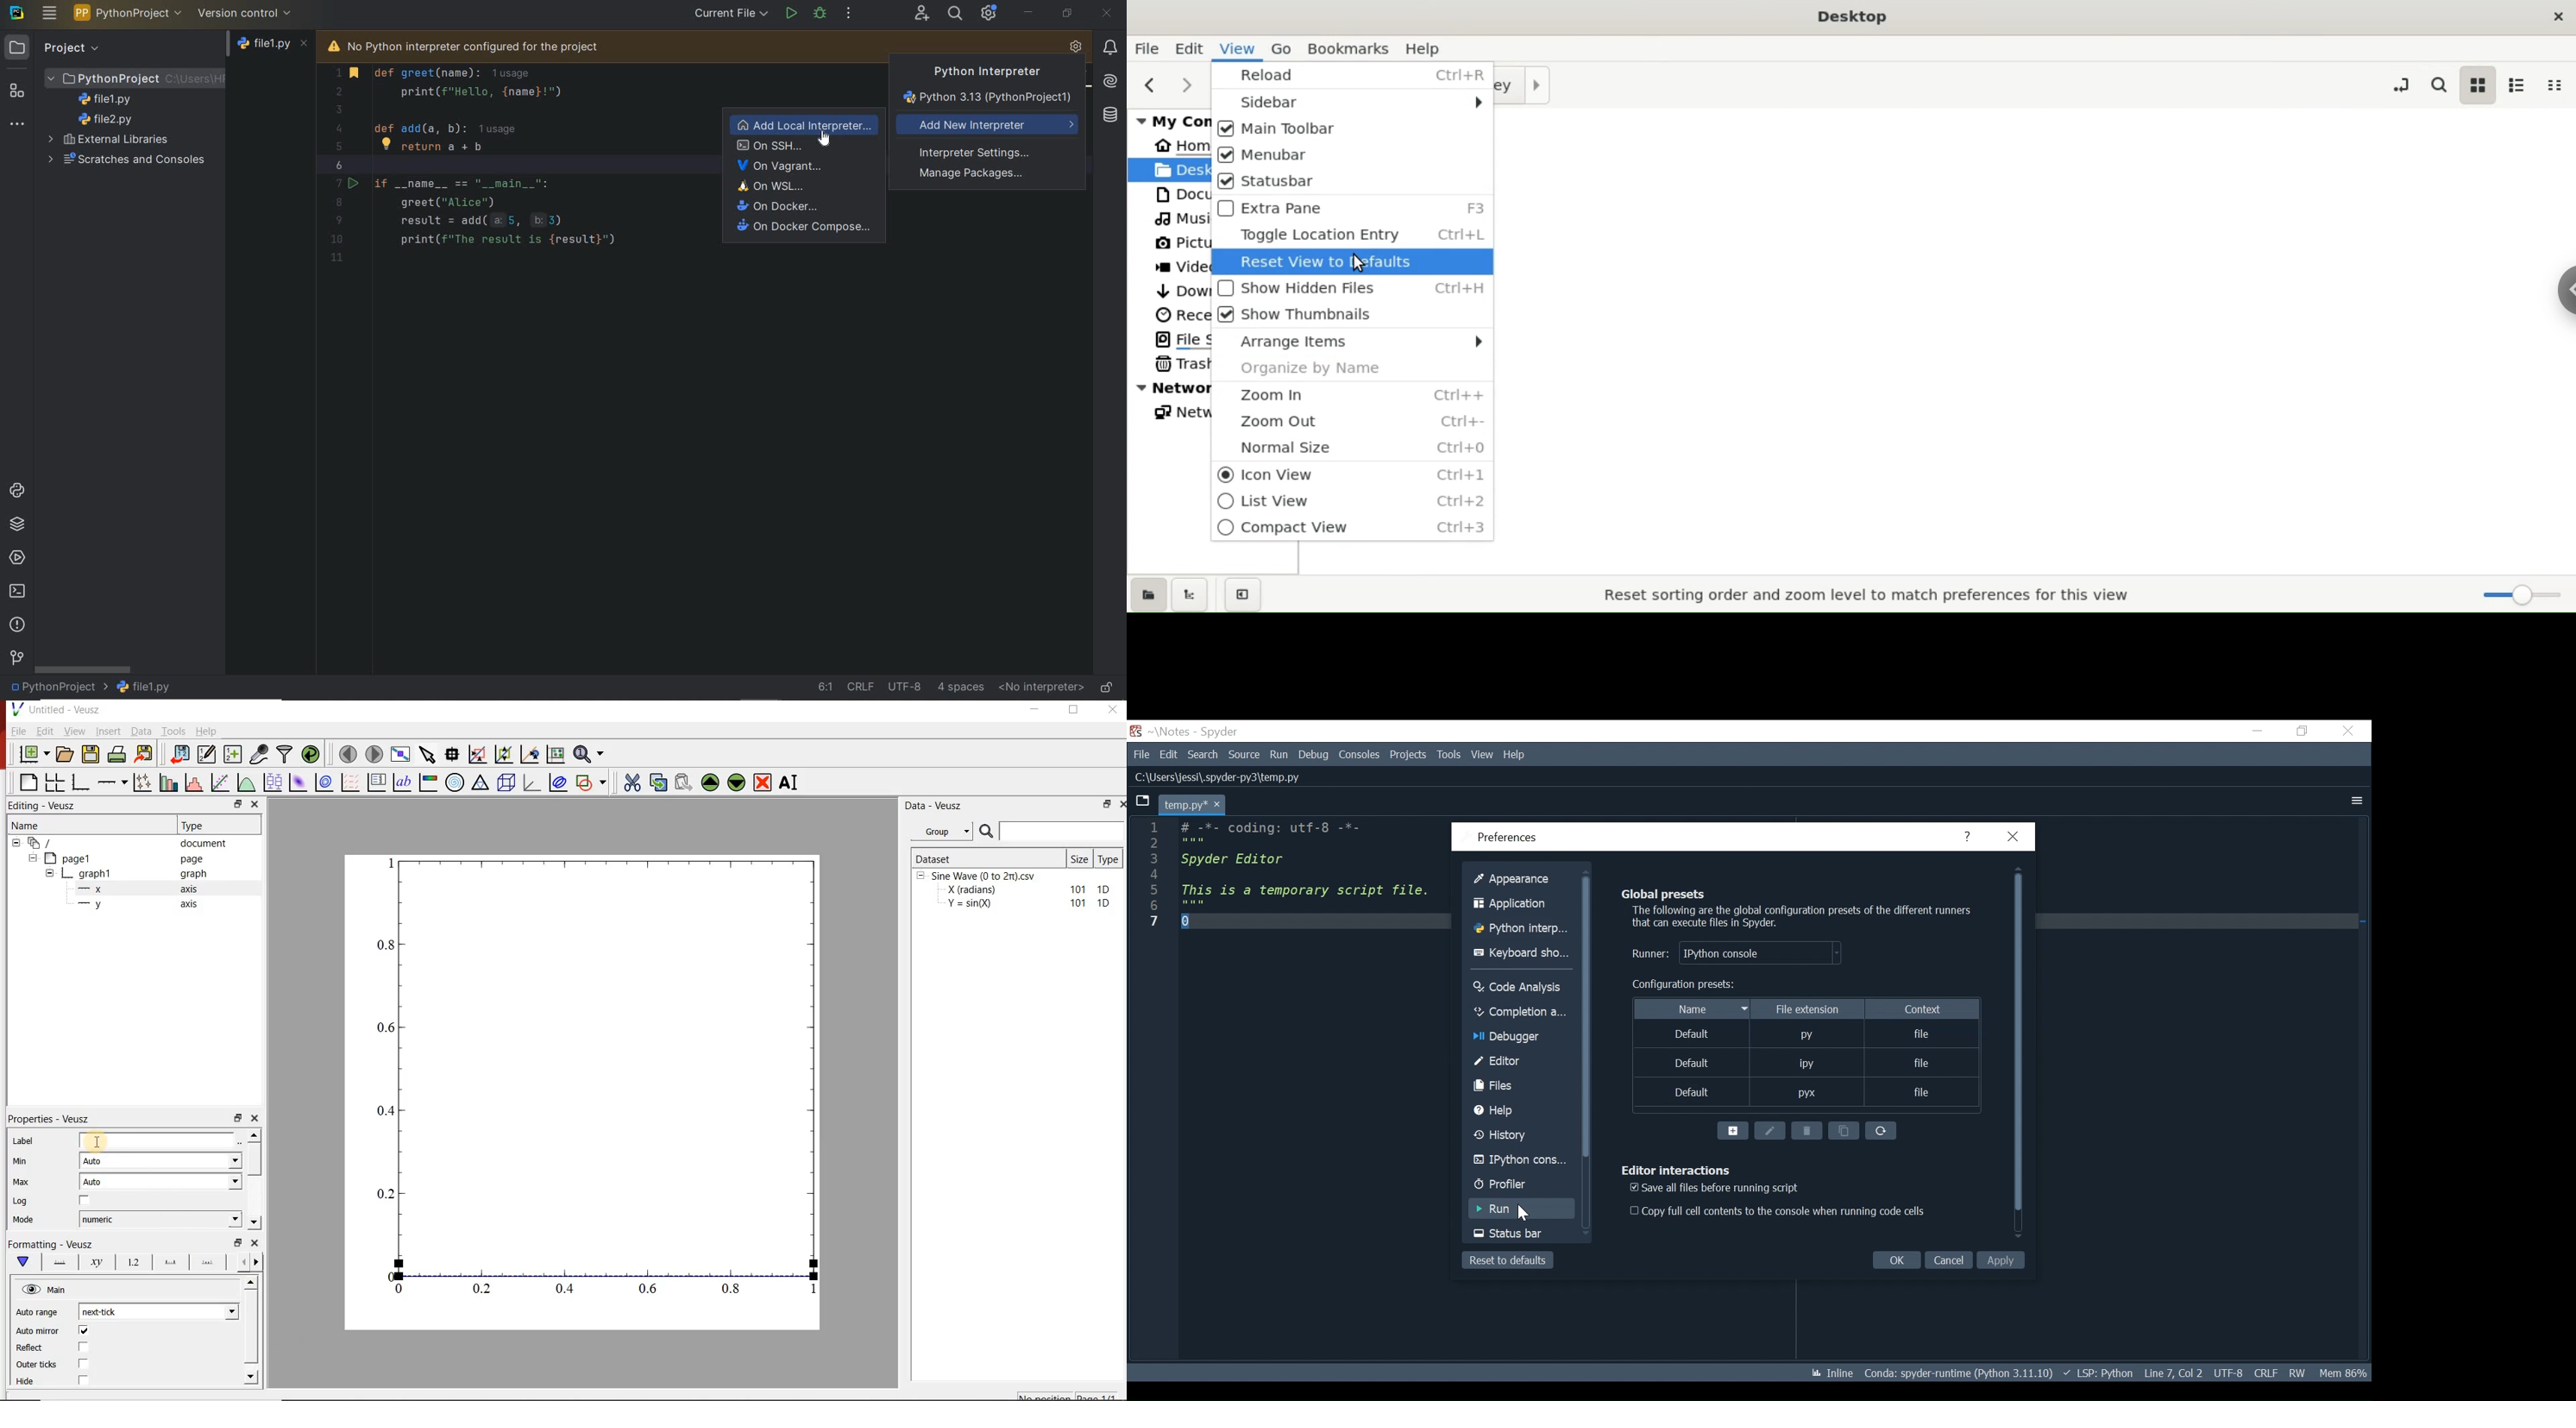 The width and height of the screenshot is (2576, 1428). I want to click on Close, so click(256, 1117).